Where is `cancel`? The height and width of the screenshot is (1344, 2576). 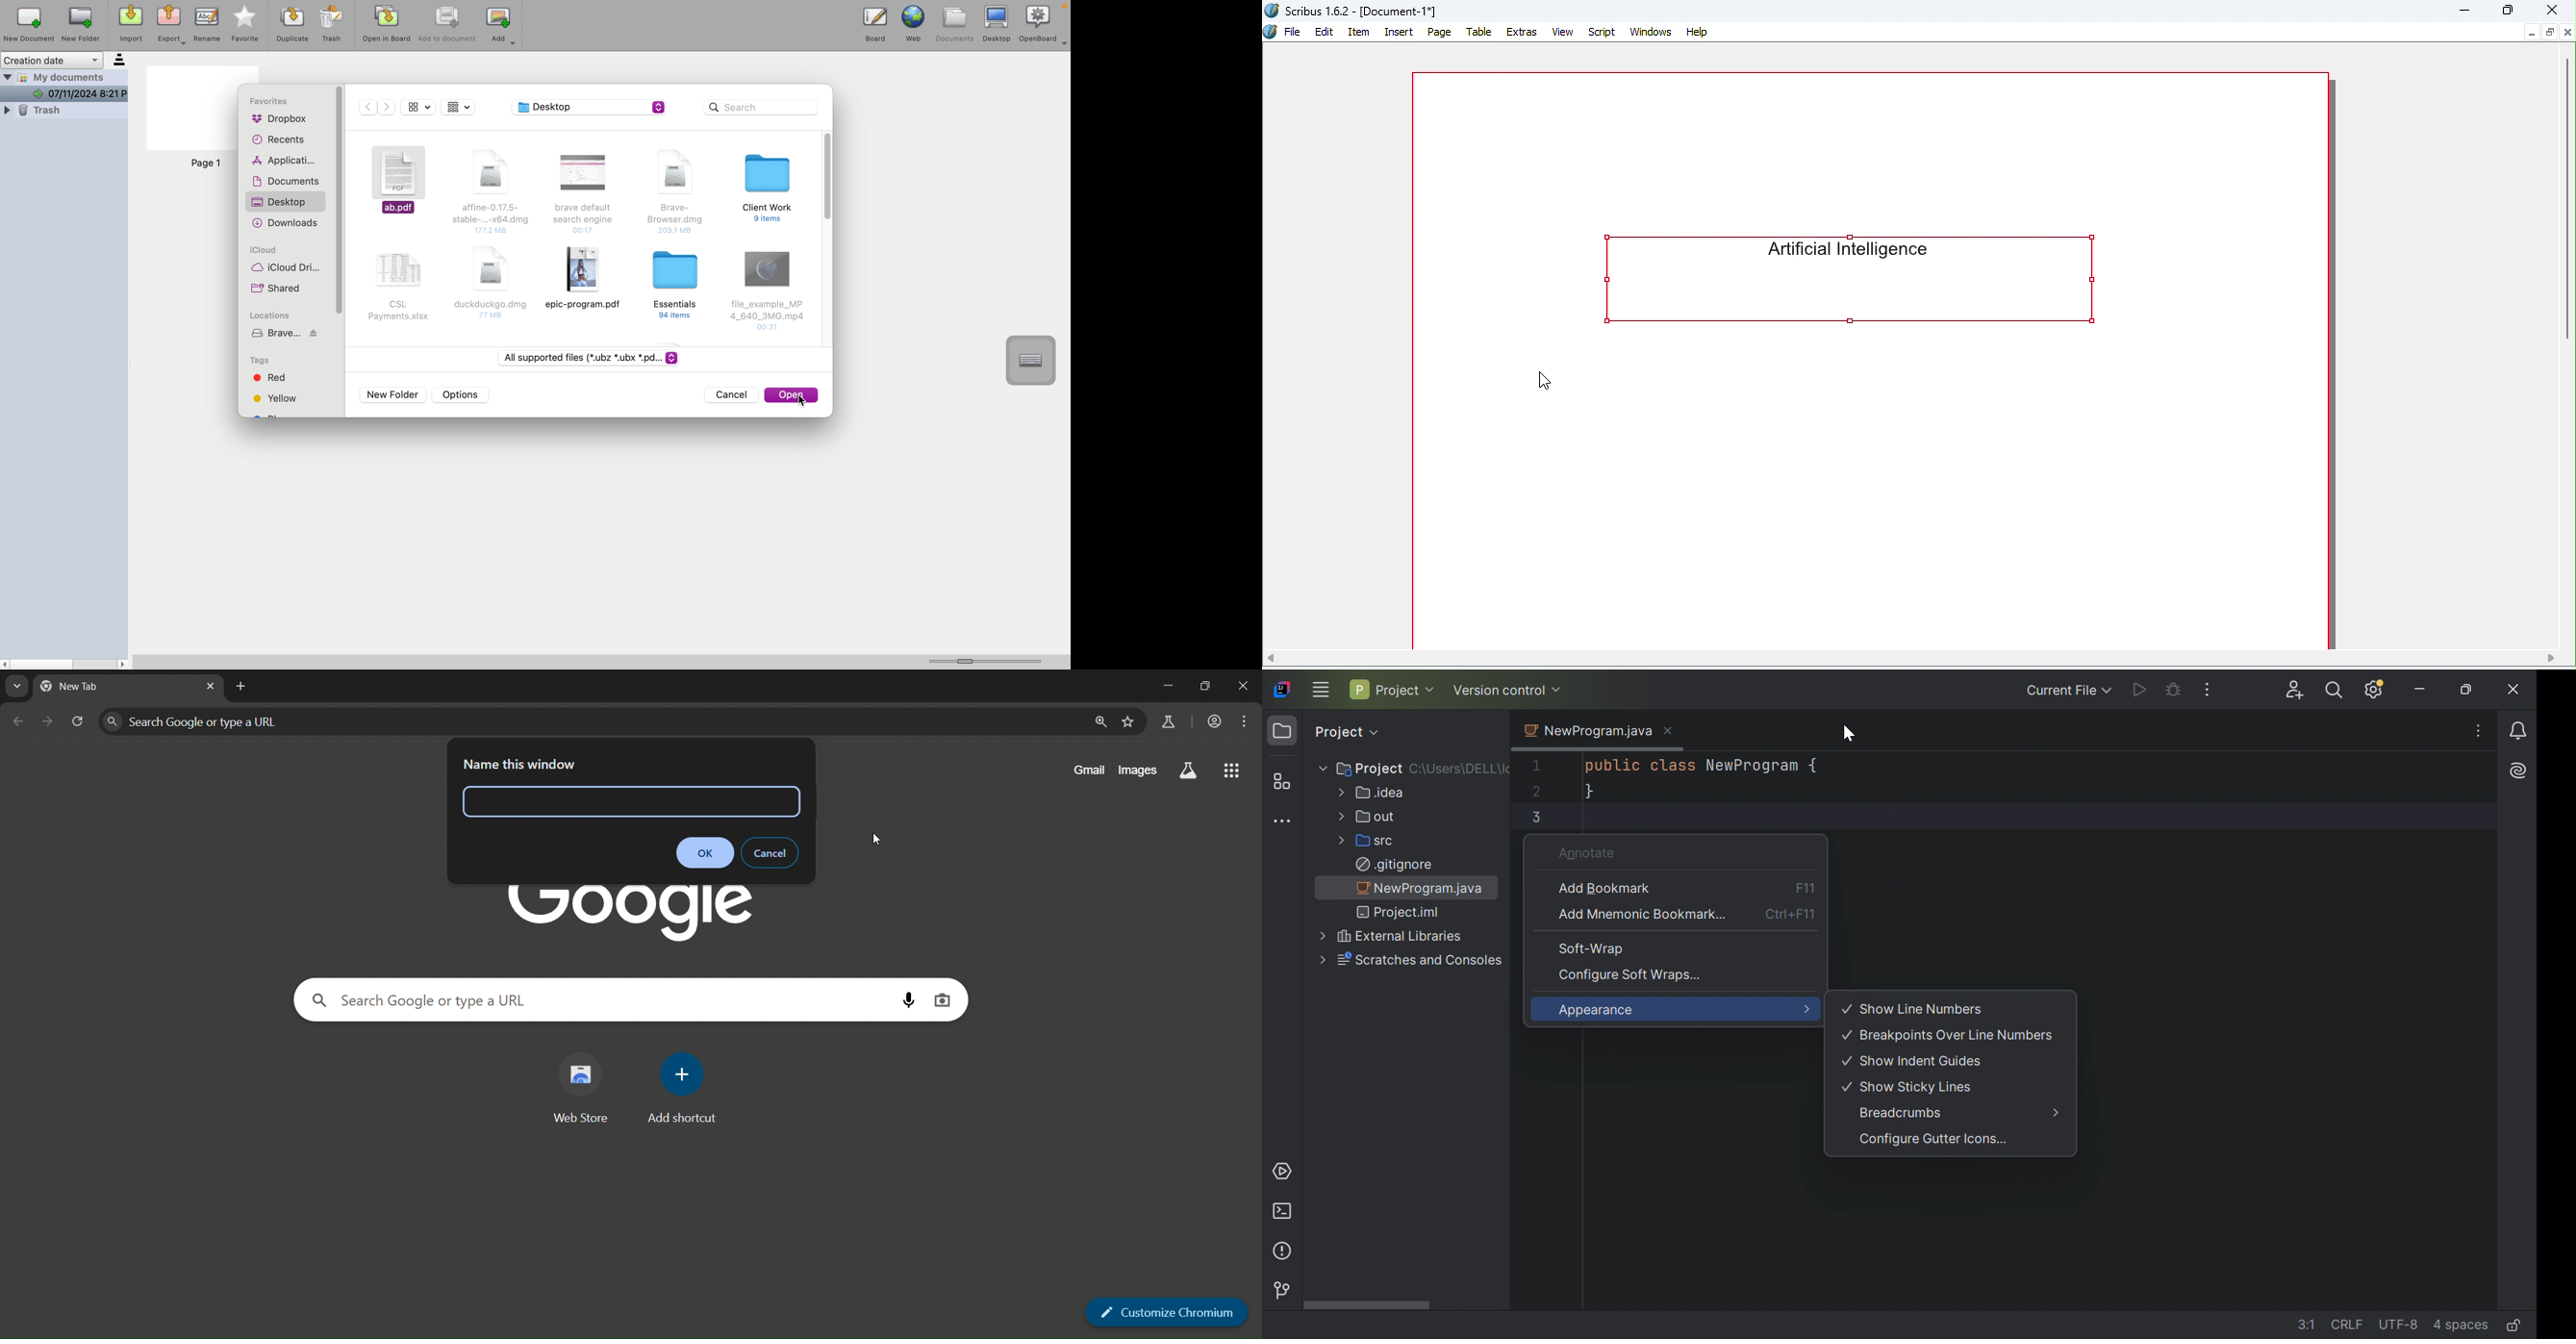 cancel is located at coordinates (771, 853).